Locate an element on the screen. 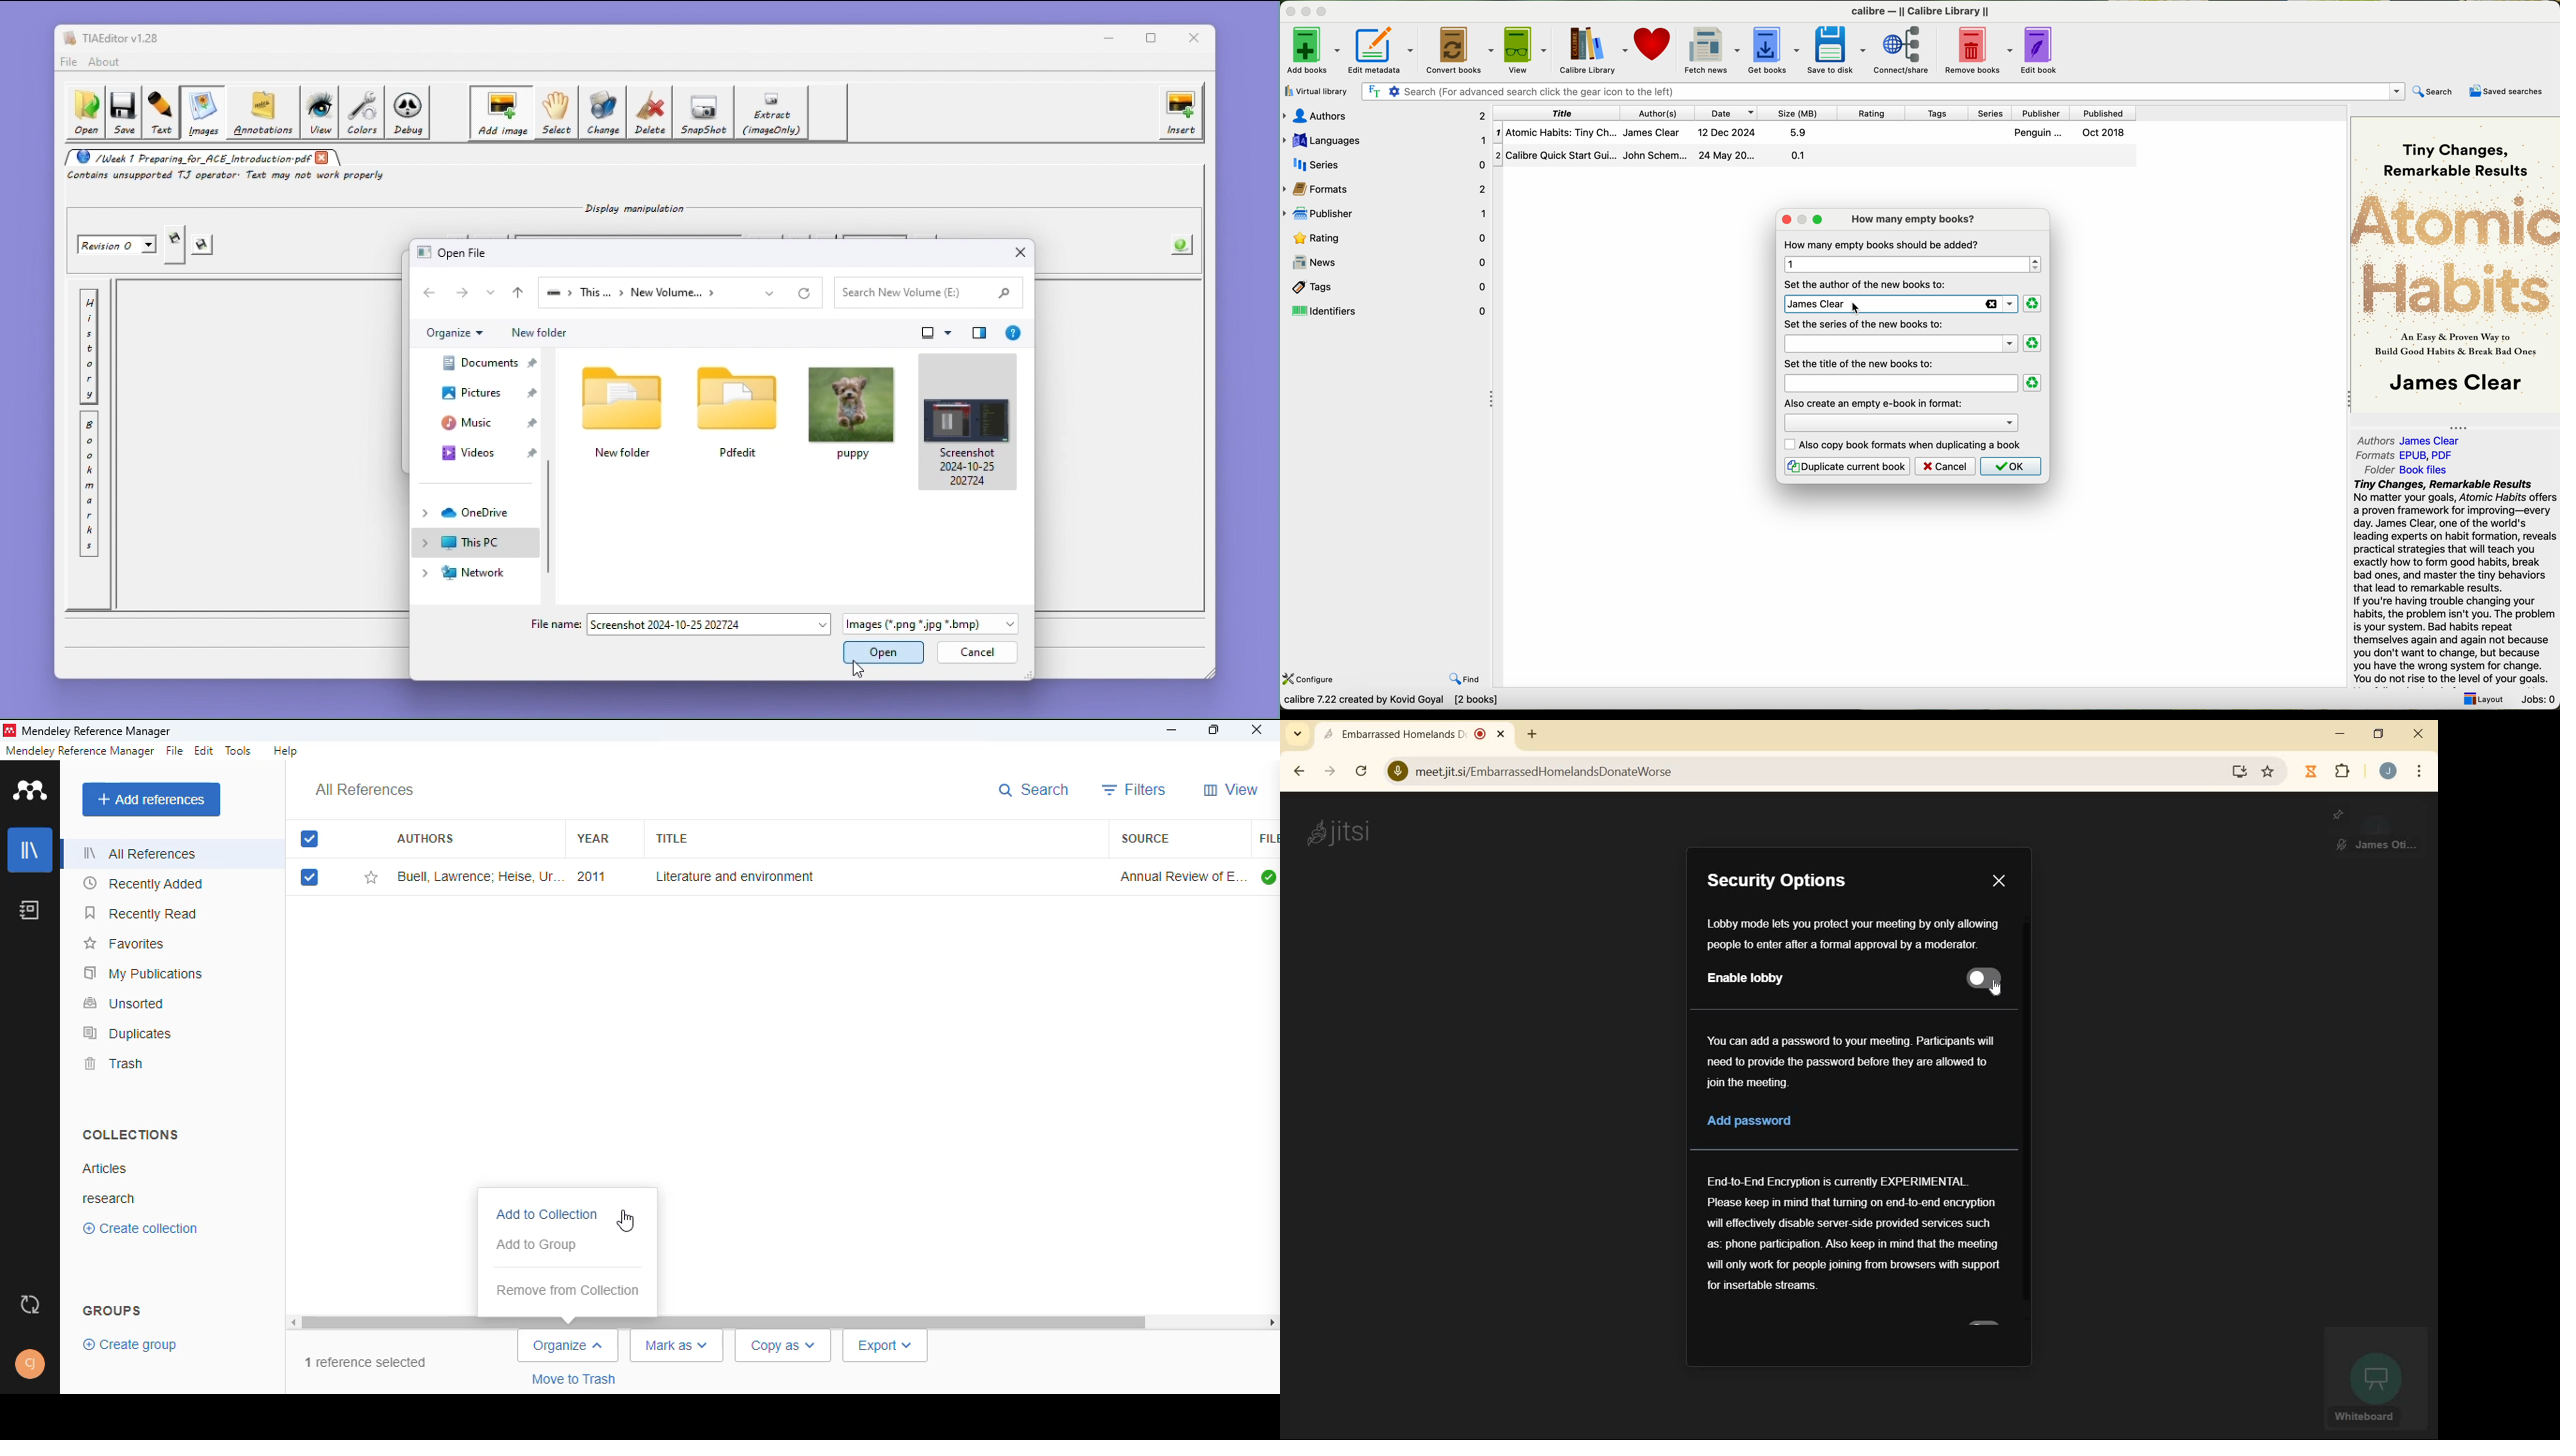  Create collection is located at coordinates (140, 1232).